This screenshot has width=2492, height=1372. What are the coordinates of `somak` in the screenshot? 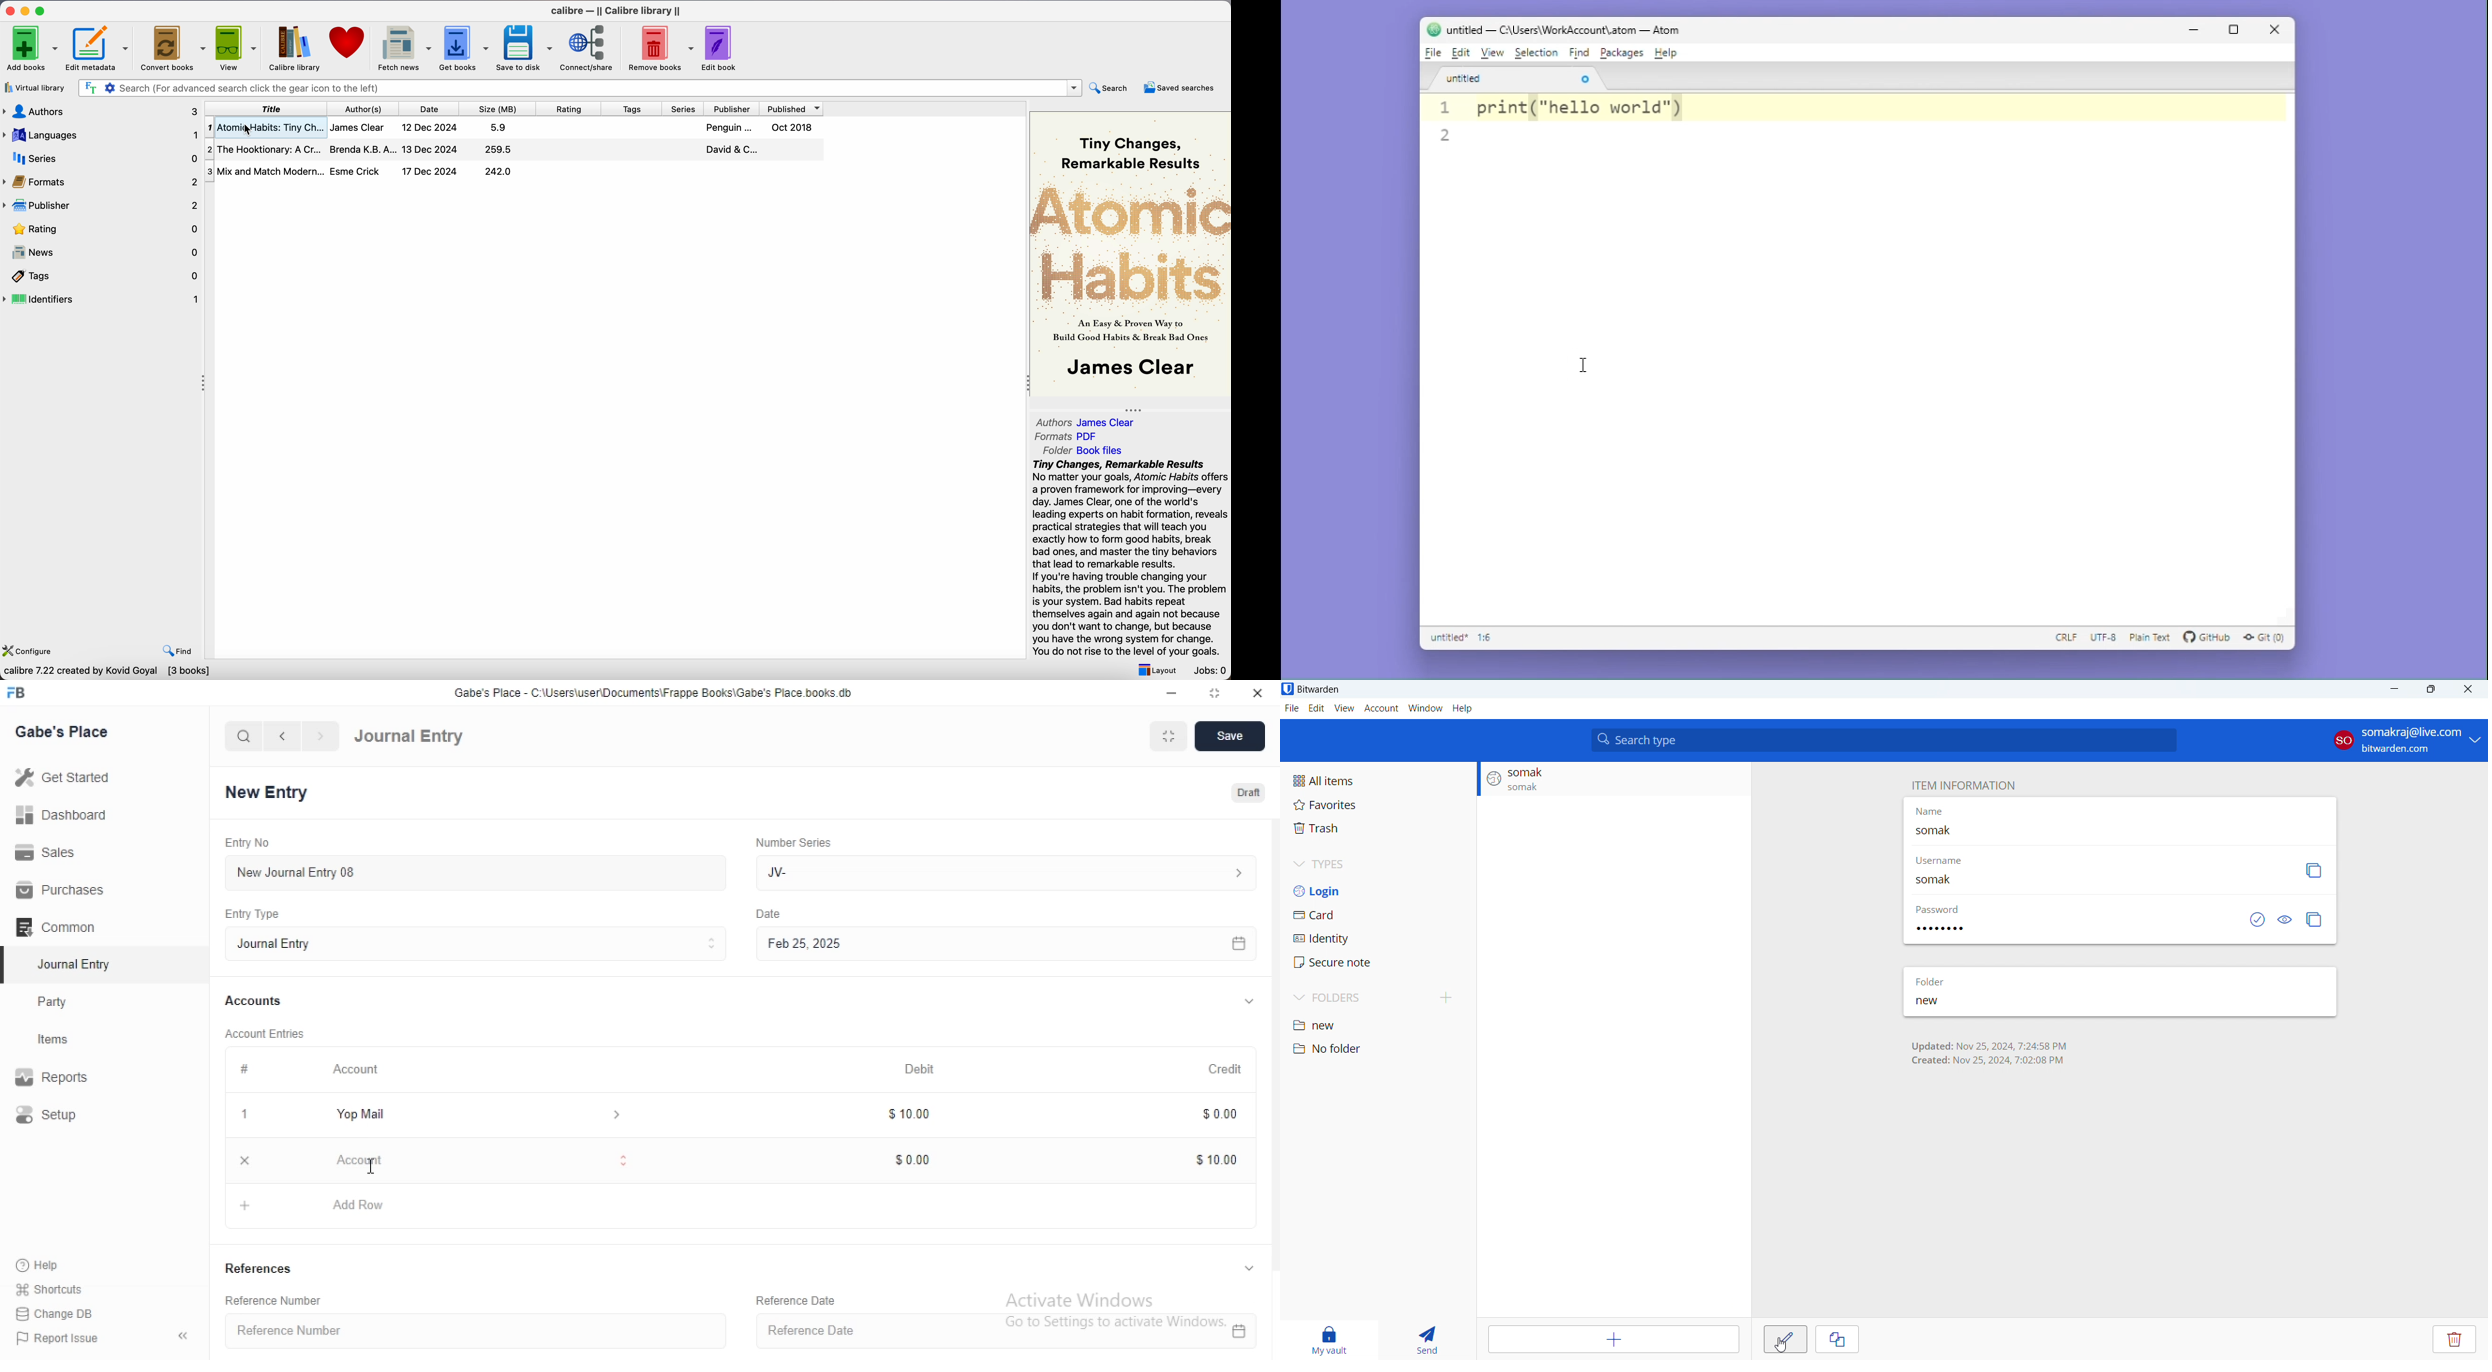 It's located at (1943, 881).